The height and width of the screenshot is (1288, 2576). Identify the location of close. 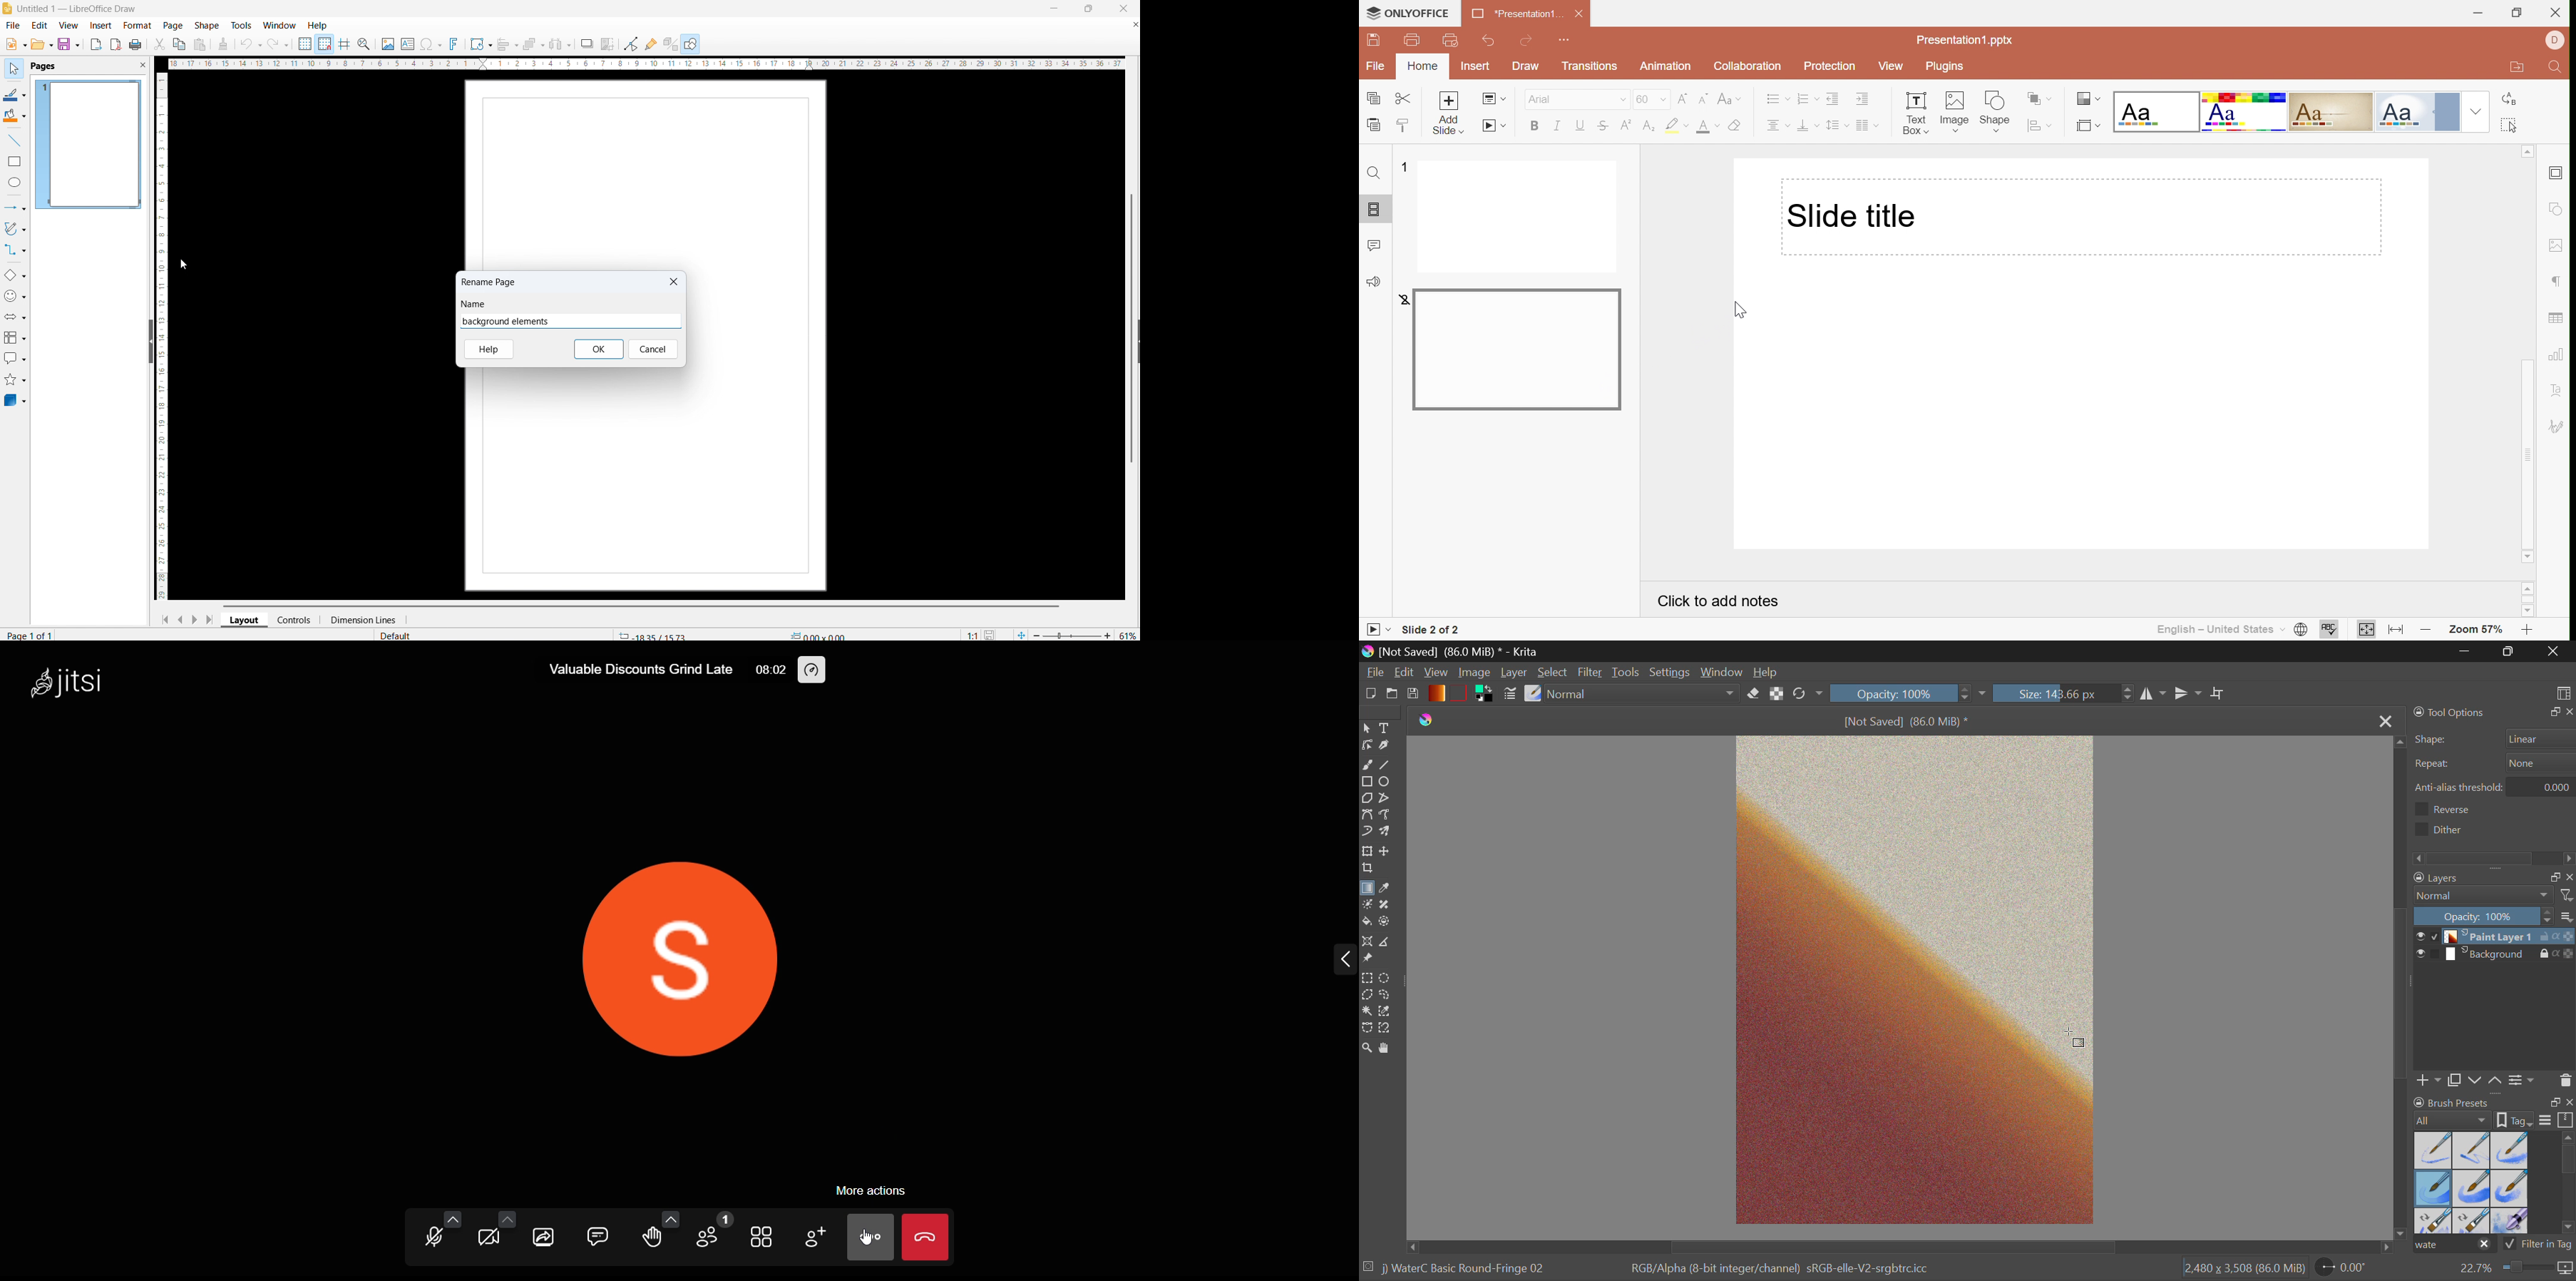
(1123, 8).